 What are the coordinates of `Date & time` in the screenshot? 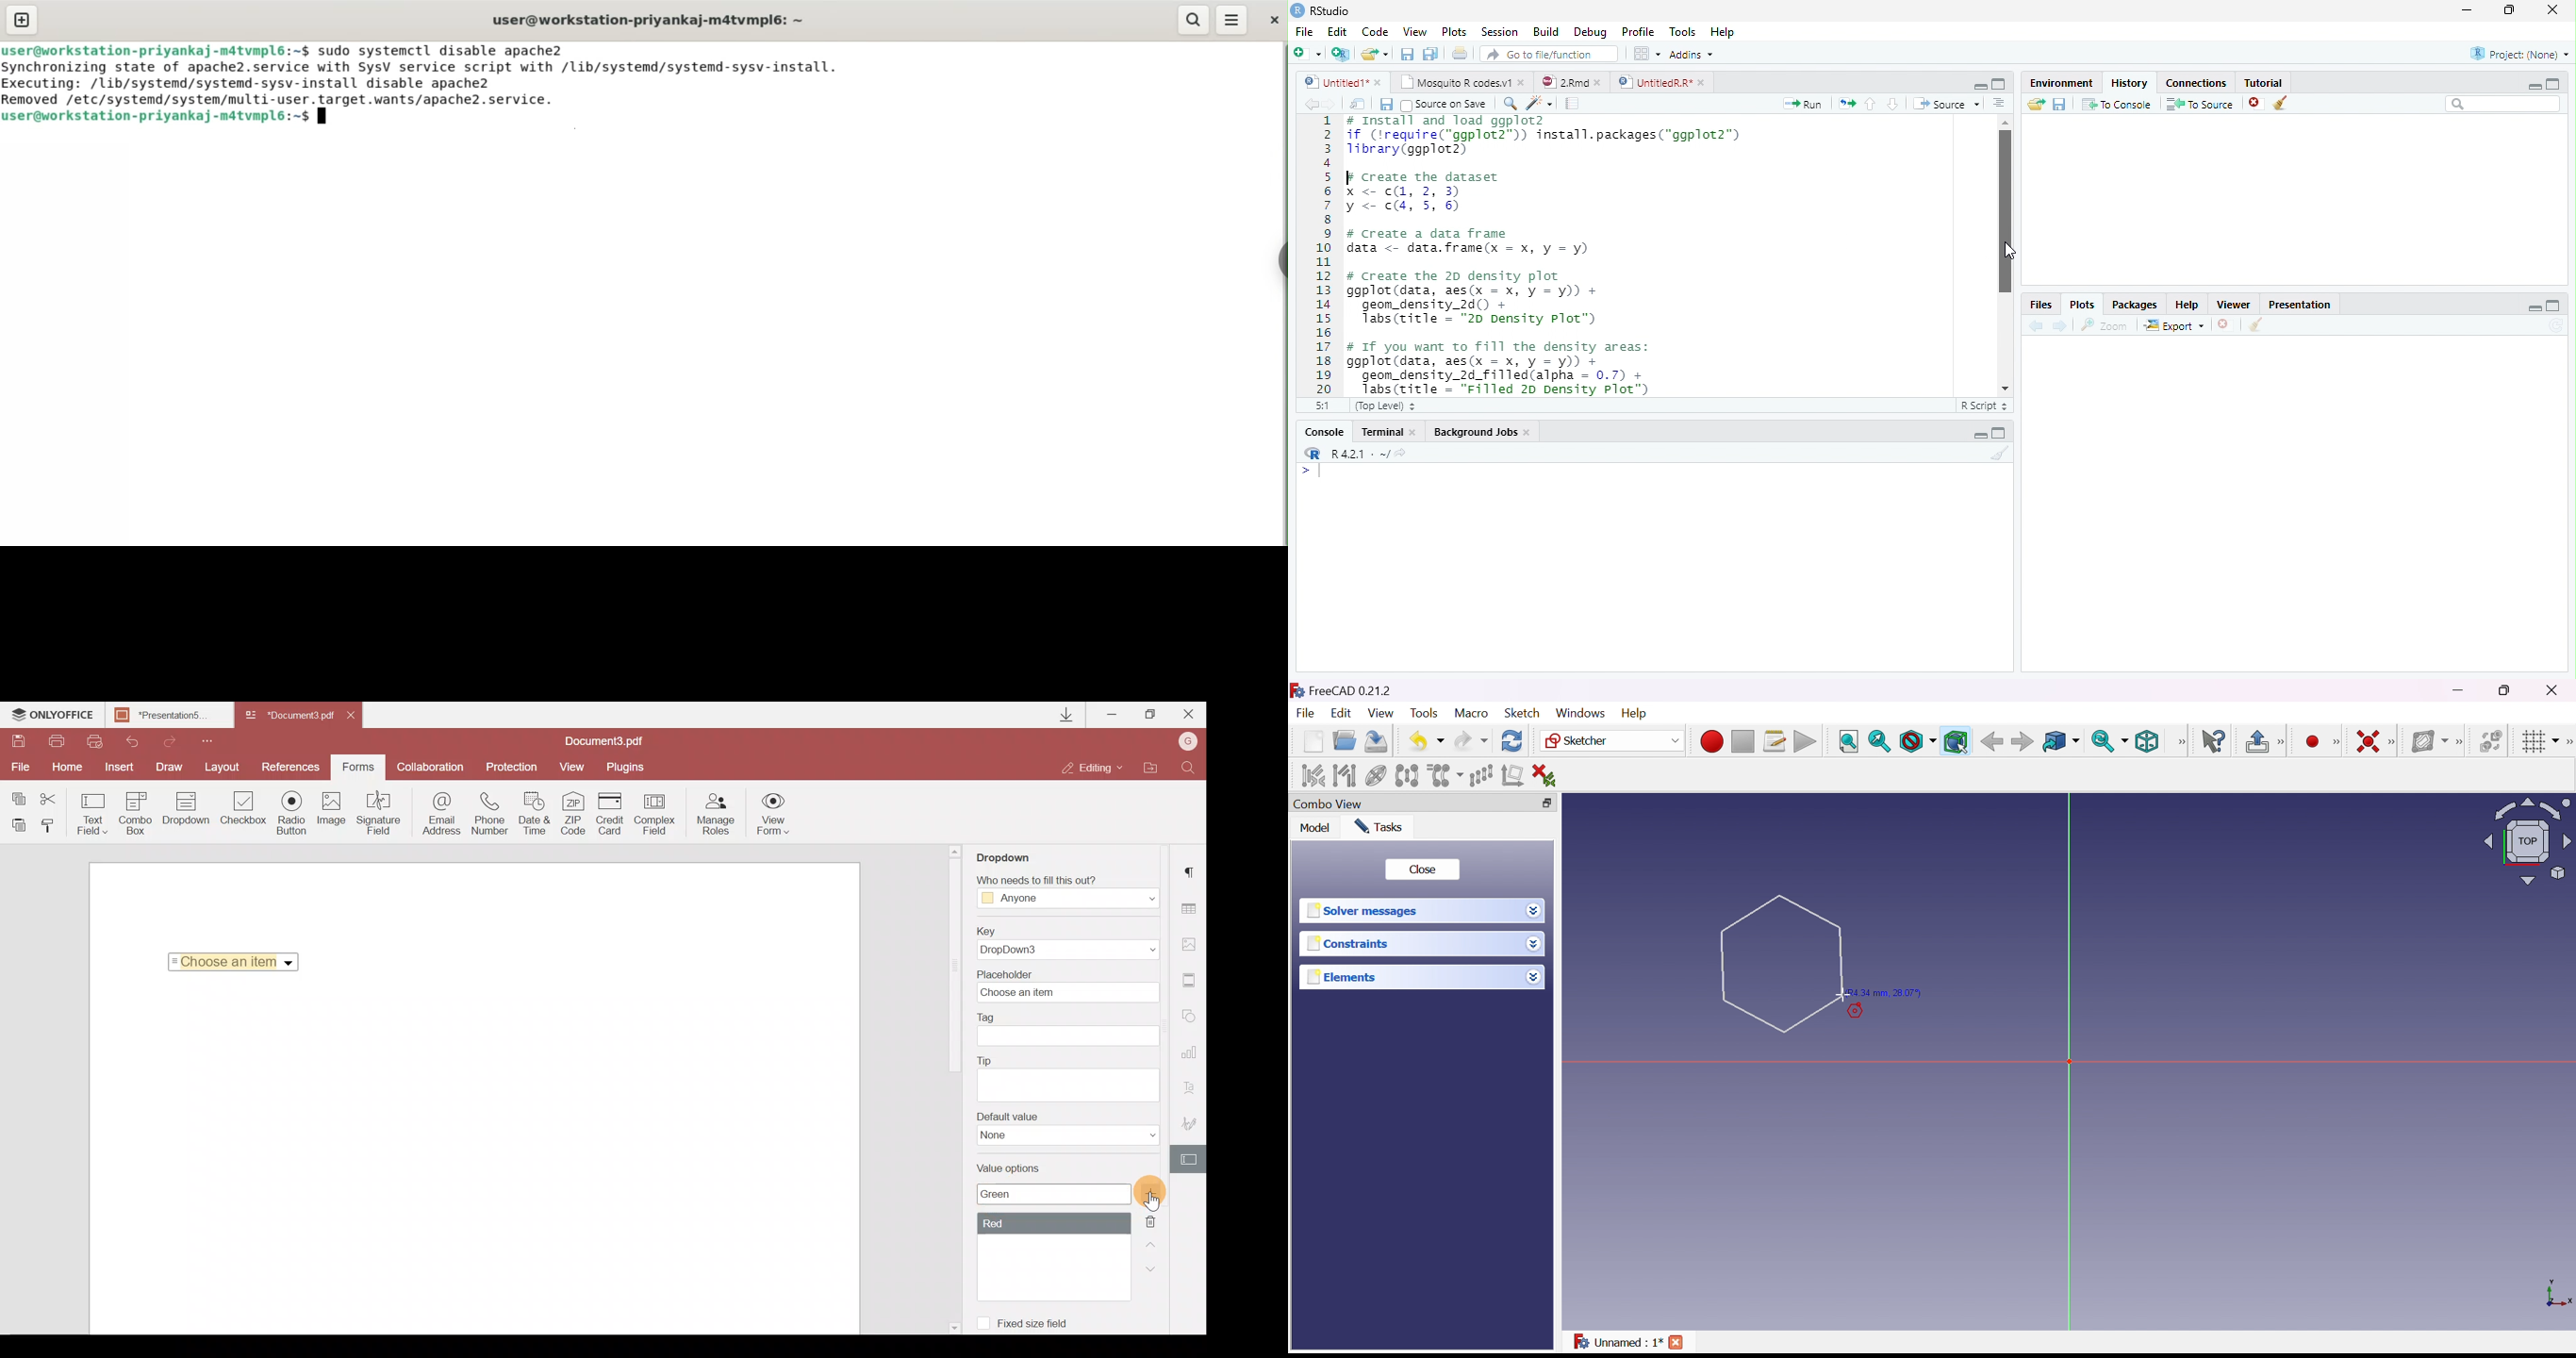 It's located at (537, 814).